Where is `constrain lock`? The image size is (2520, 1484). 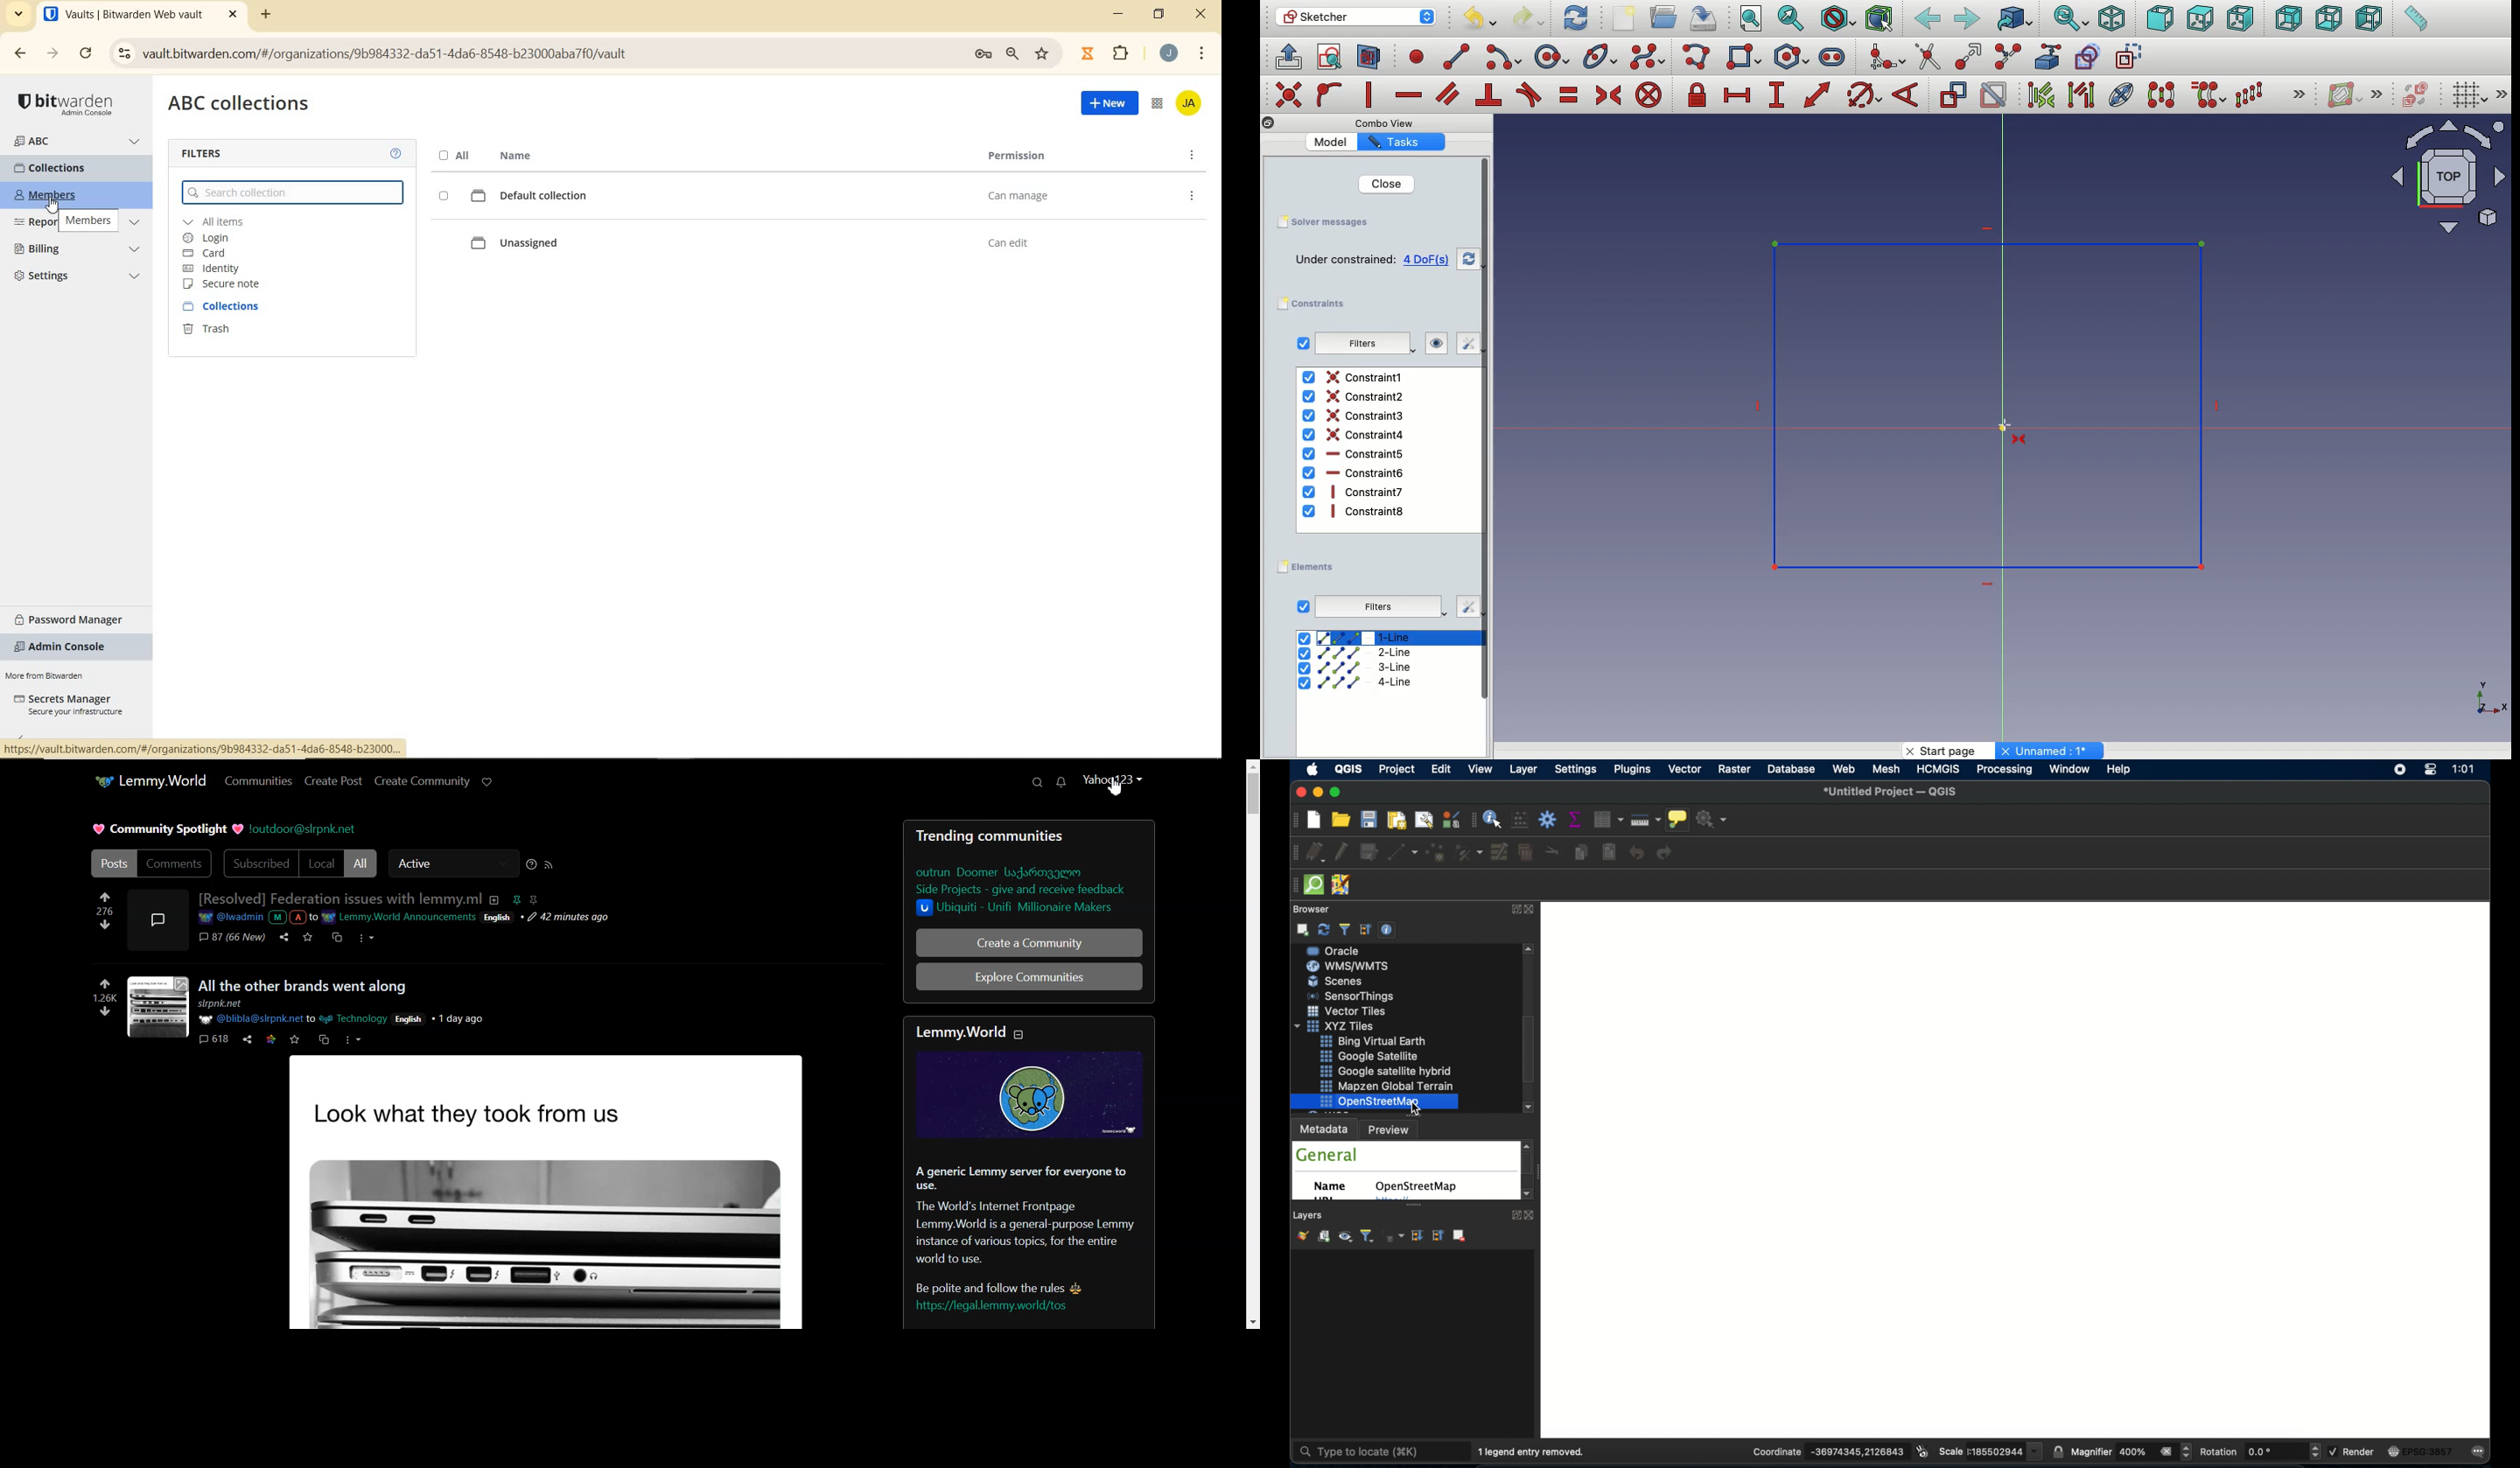
constrain lock is located at coordinates (1700, 96).